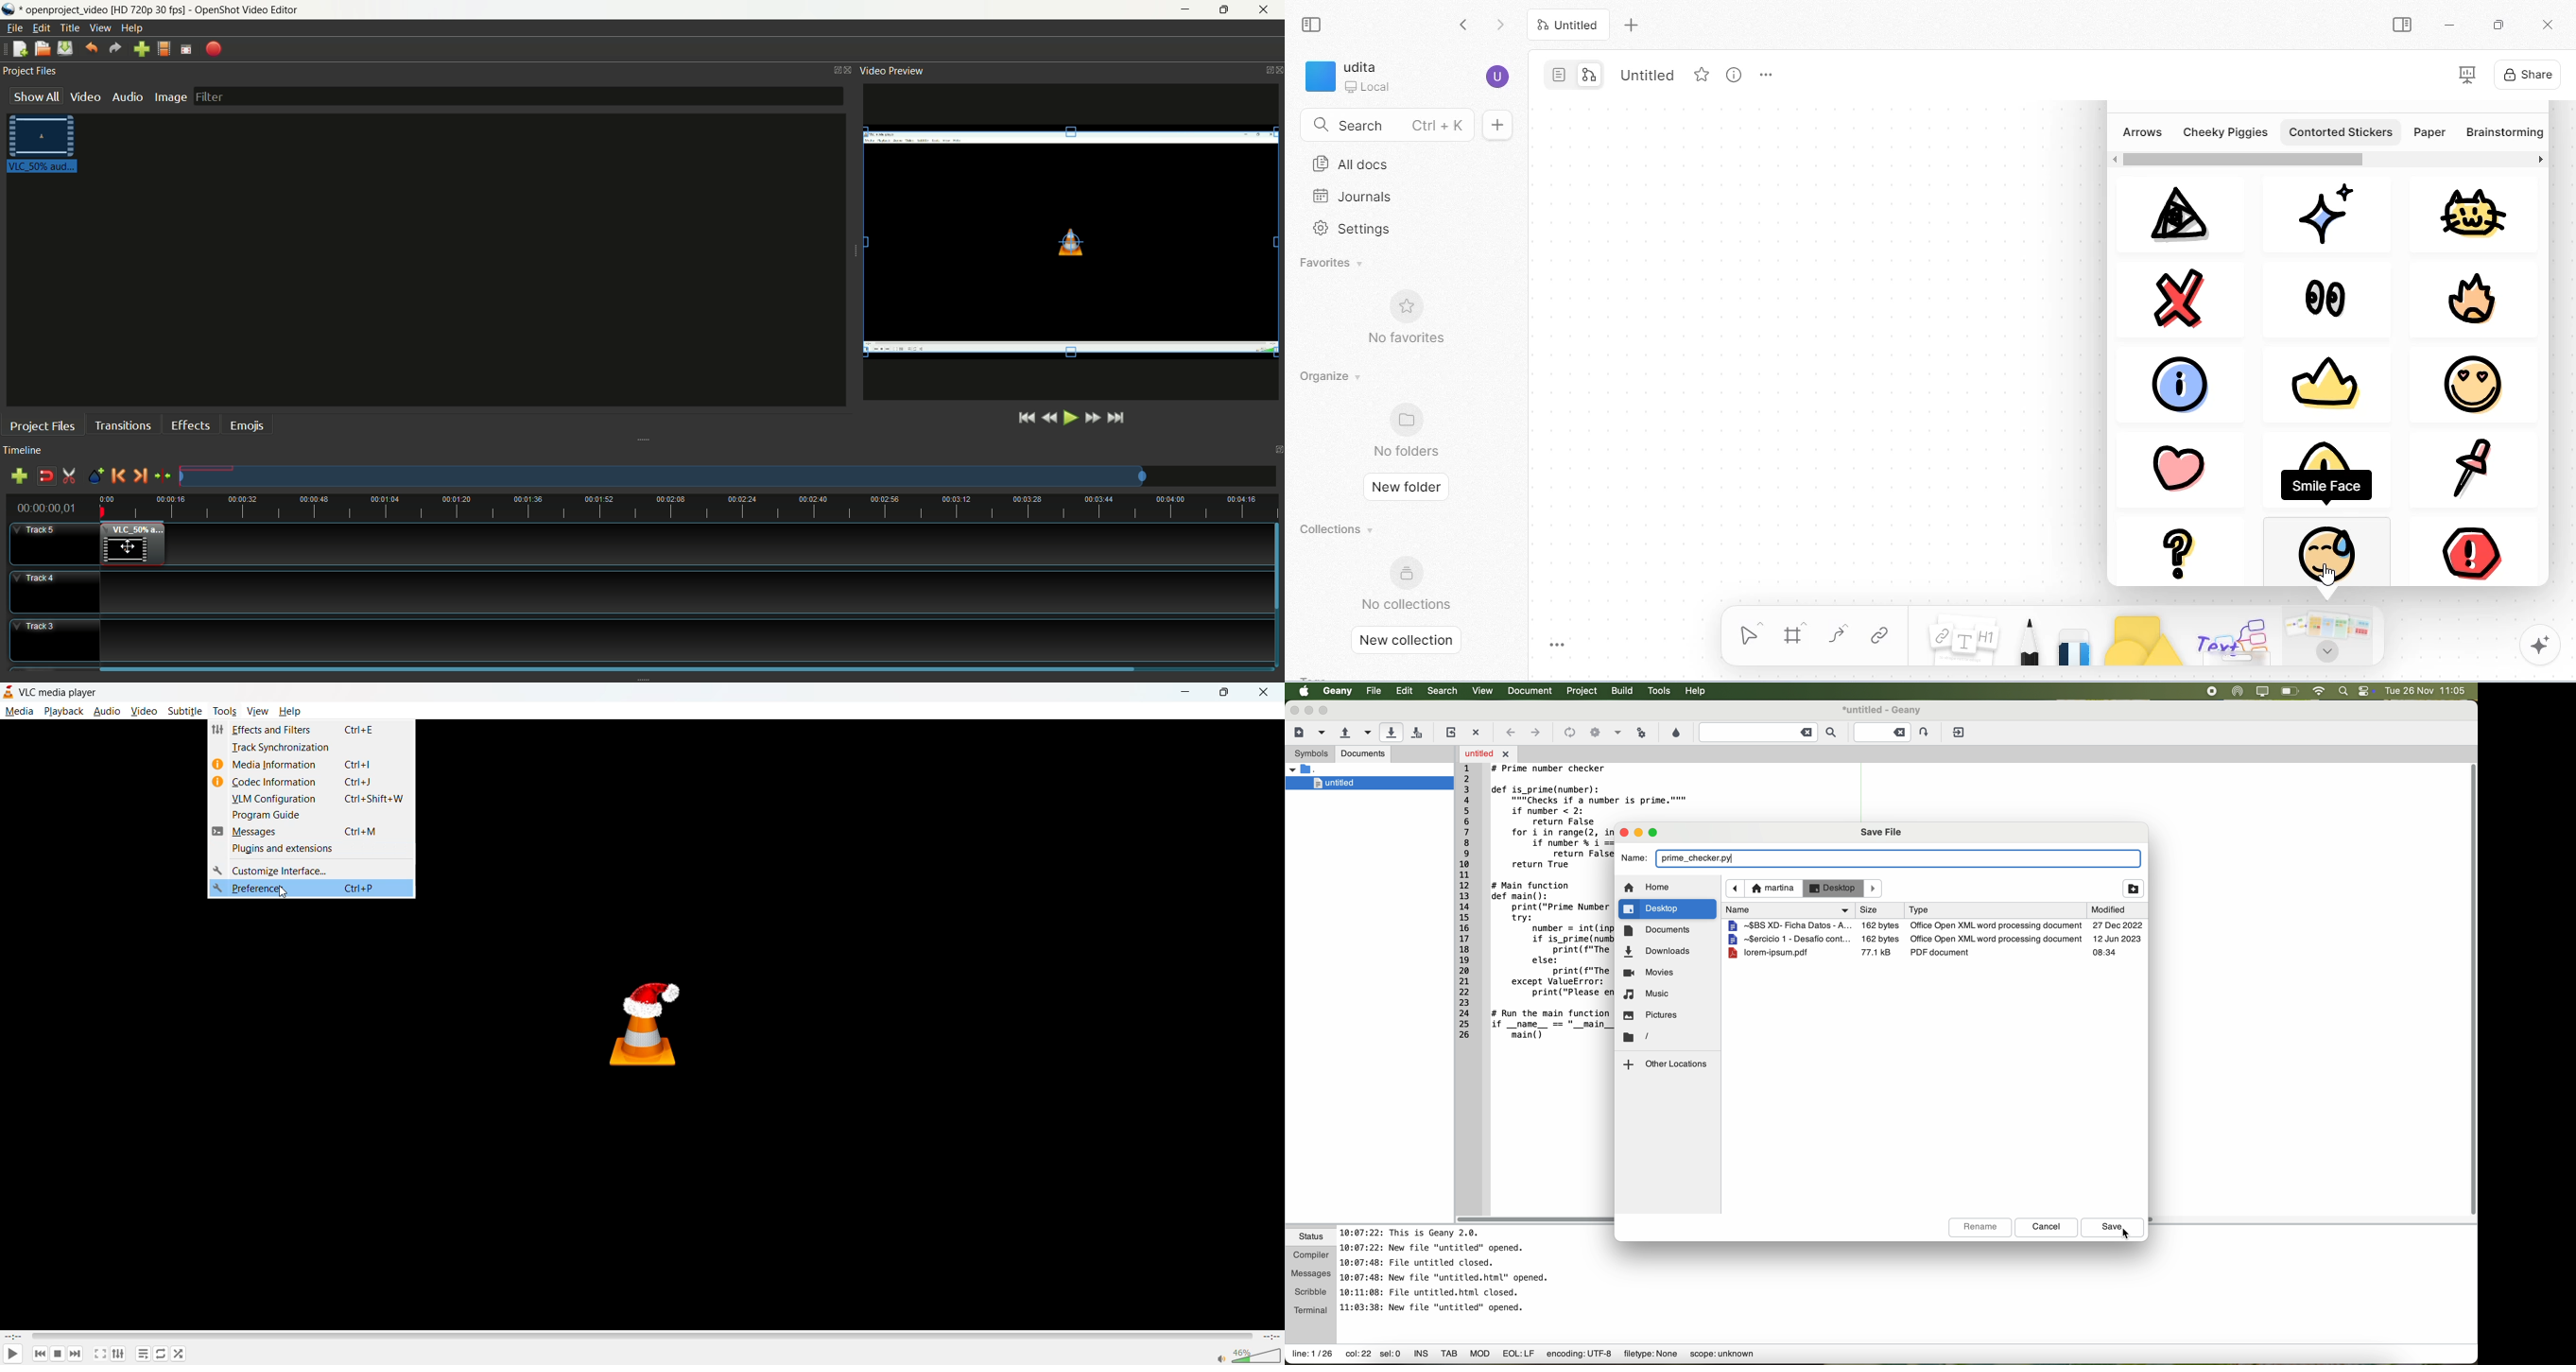  Describe the element at coordinates (185, 711) in the screenshot. I see `subtitle` at that location.